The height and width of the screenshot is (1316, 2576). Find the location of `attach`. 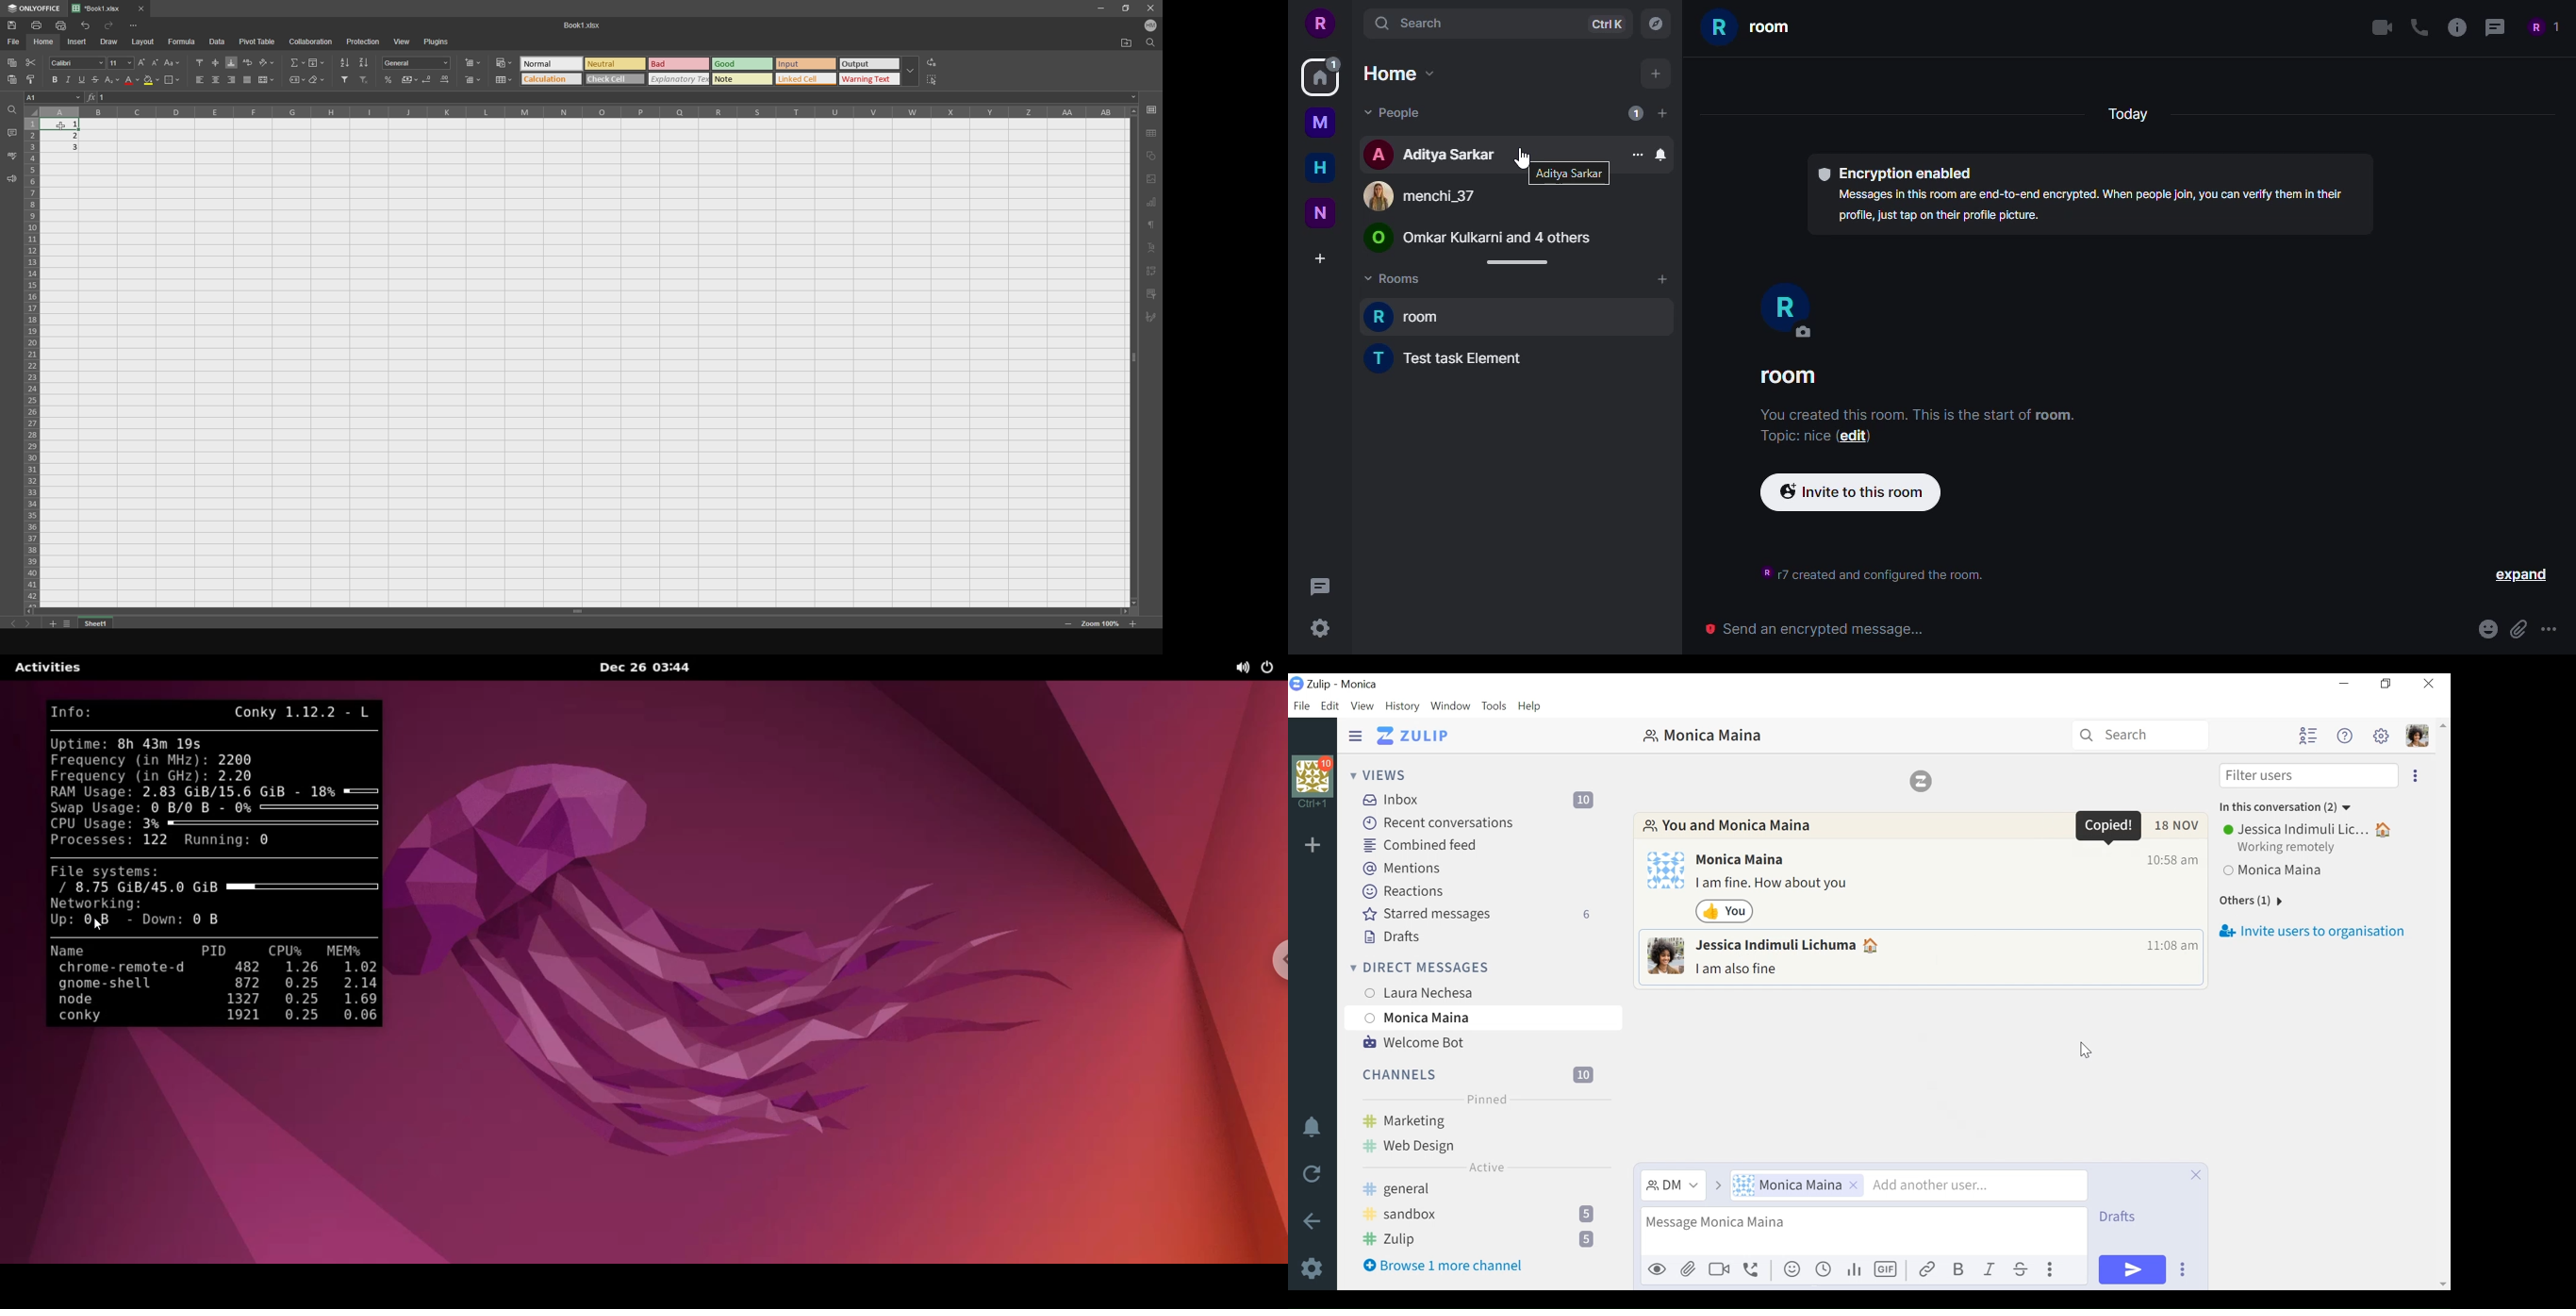

attach is located at coordinates (2518, 629).